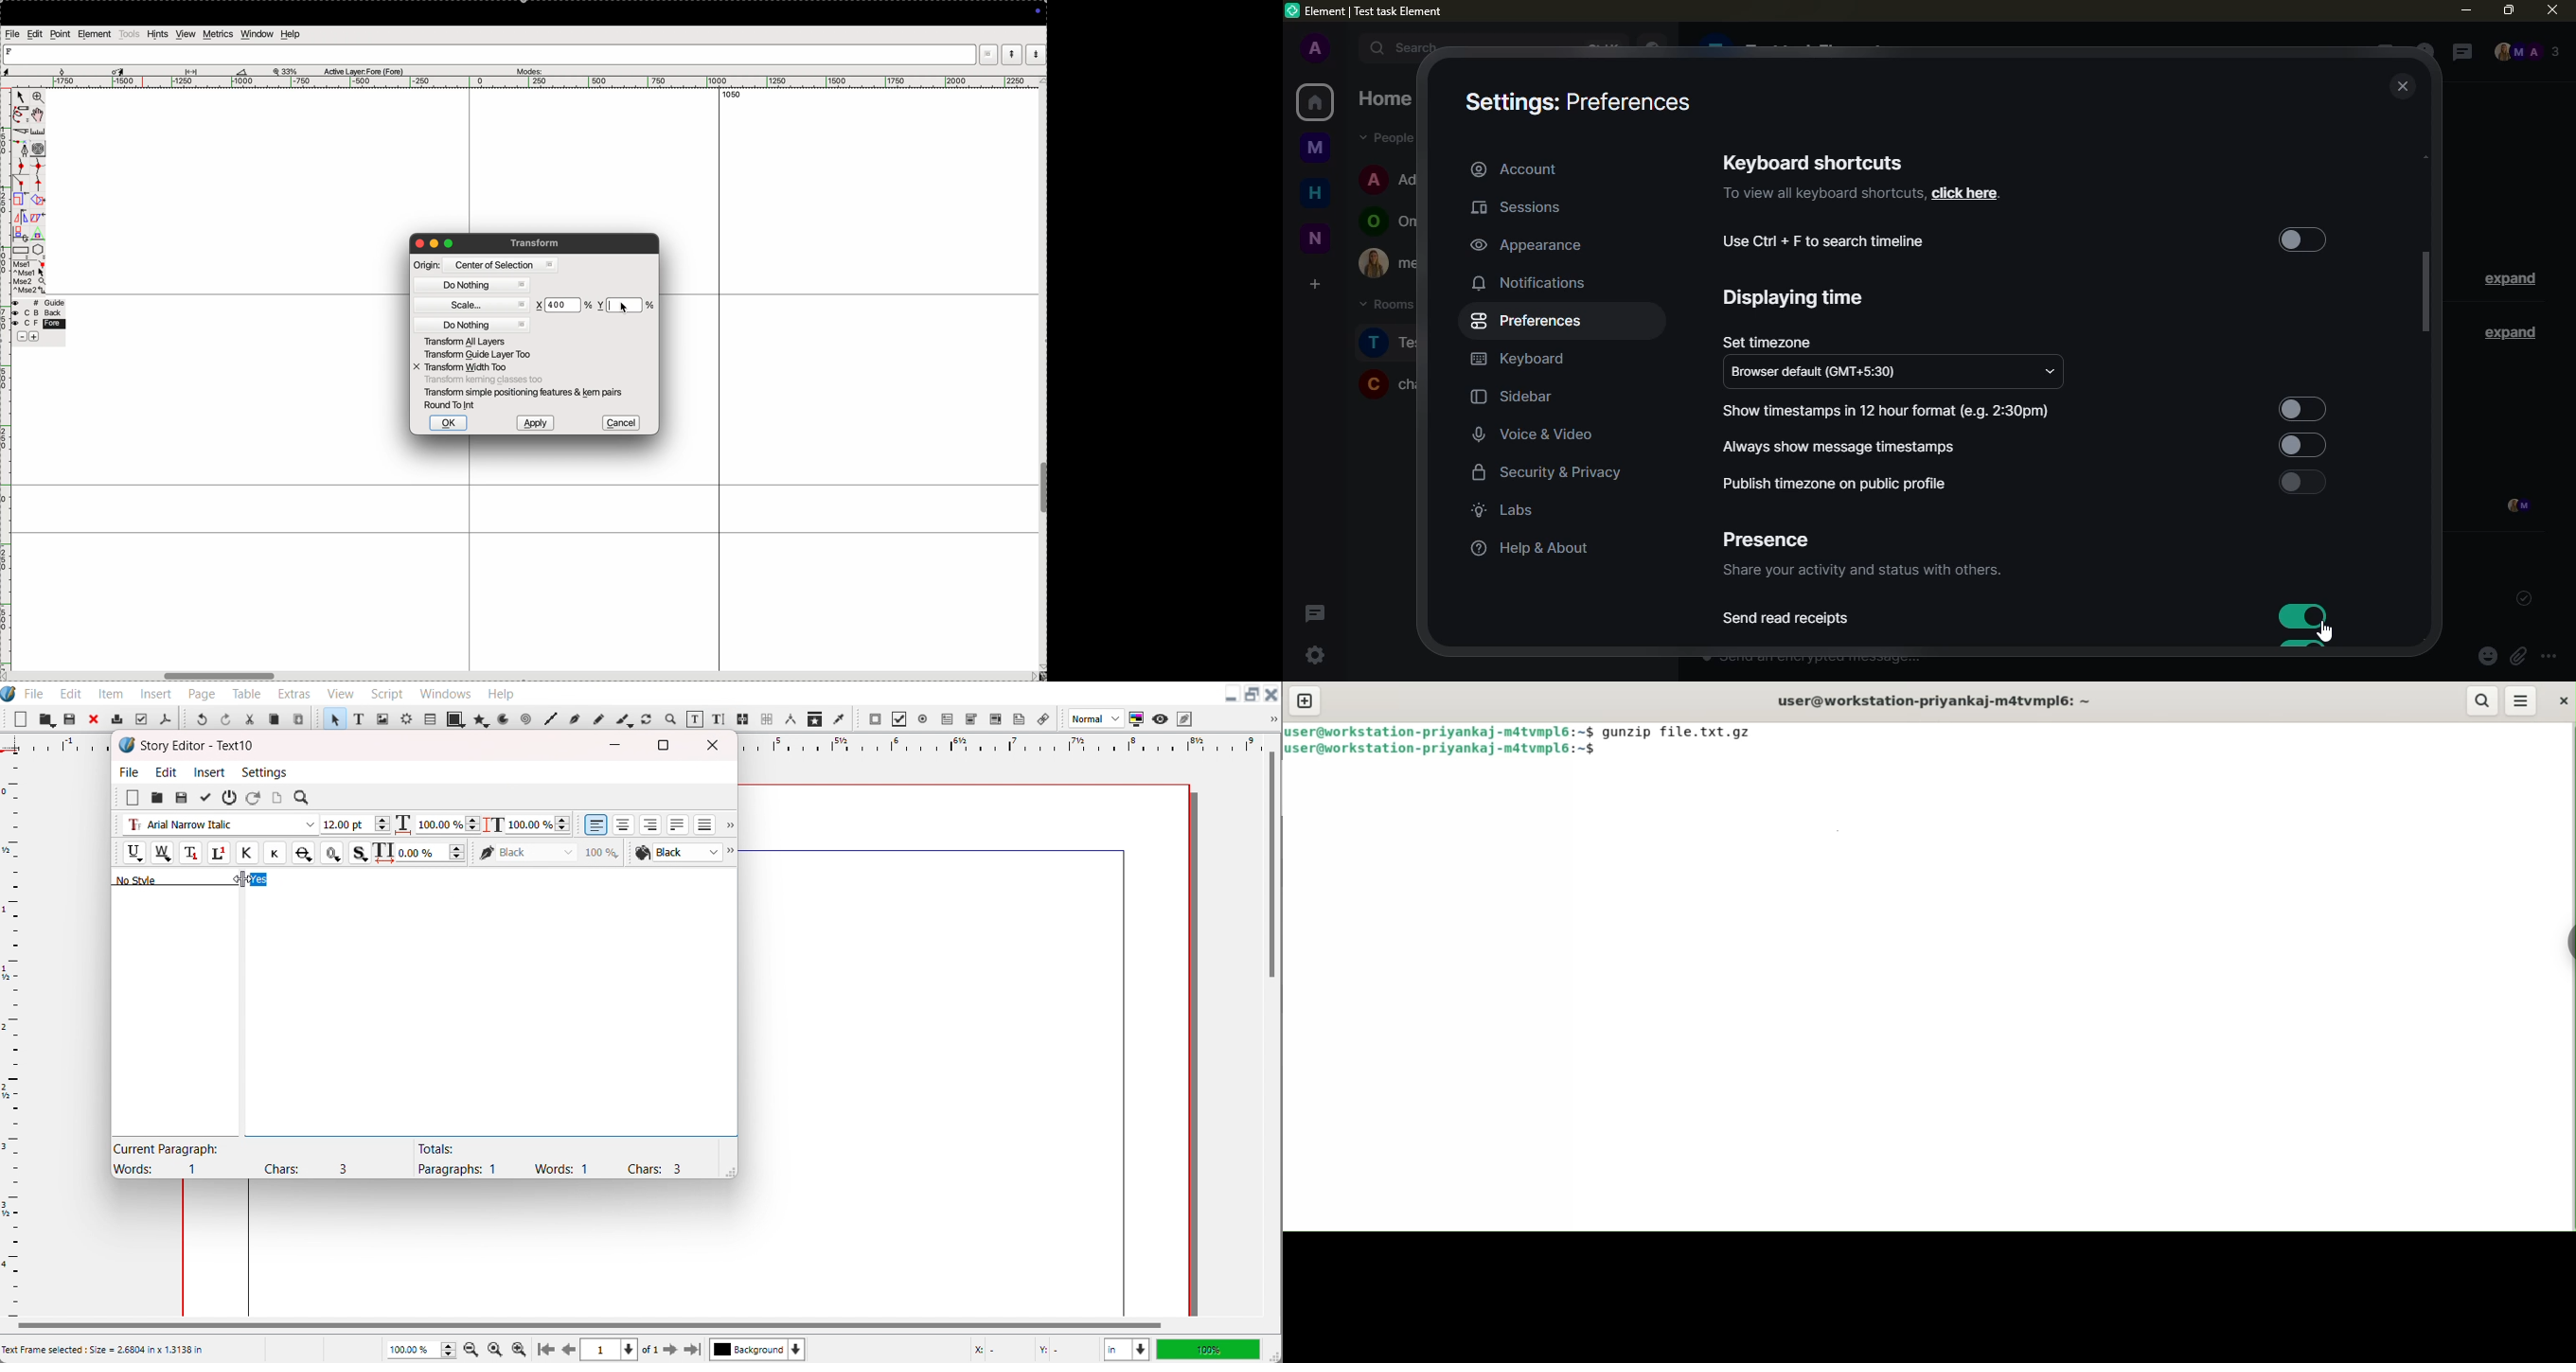  Describe the element at coordinates (695, 719) in the screenshot. I see `Edit content with frame` at that location.